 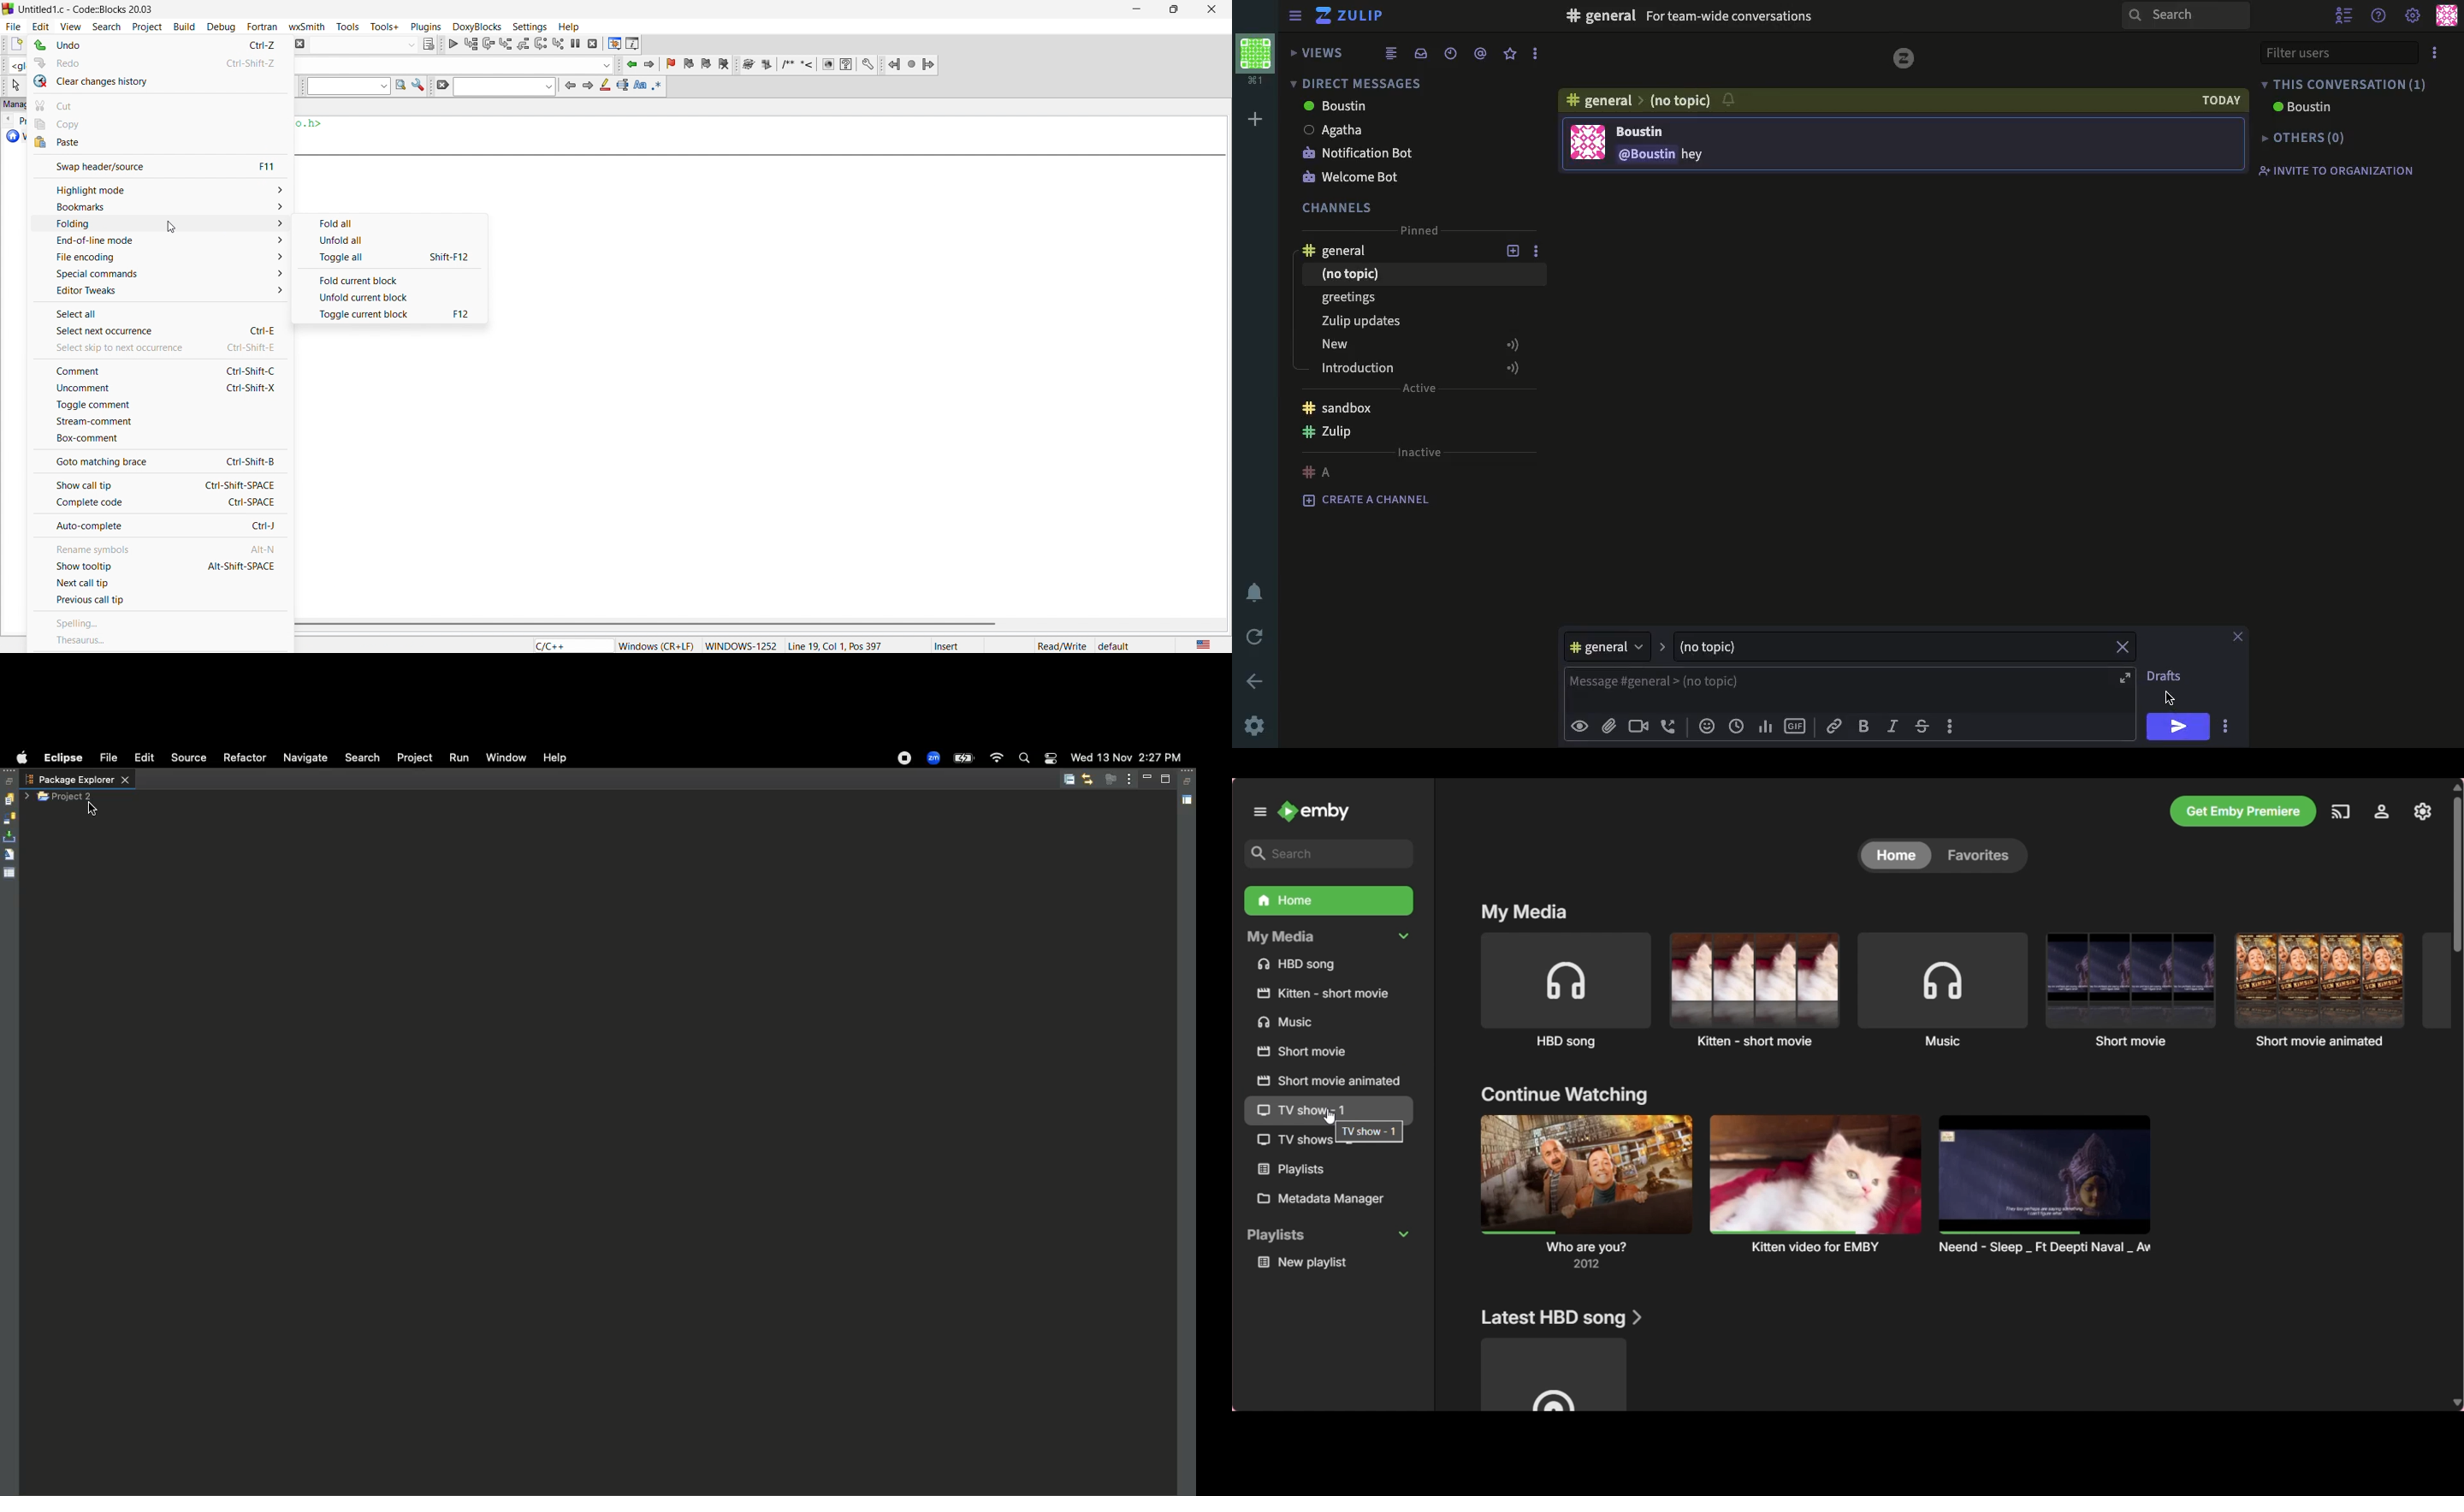 What do you see at coordinates (156, 406) in the screenshot?
I see `toggle comment` at bounding box center [156, 406].